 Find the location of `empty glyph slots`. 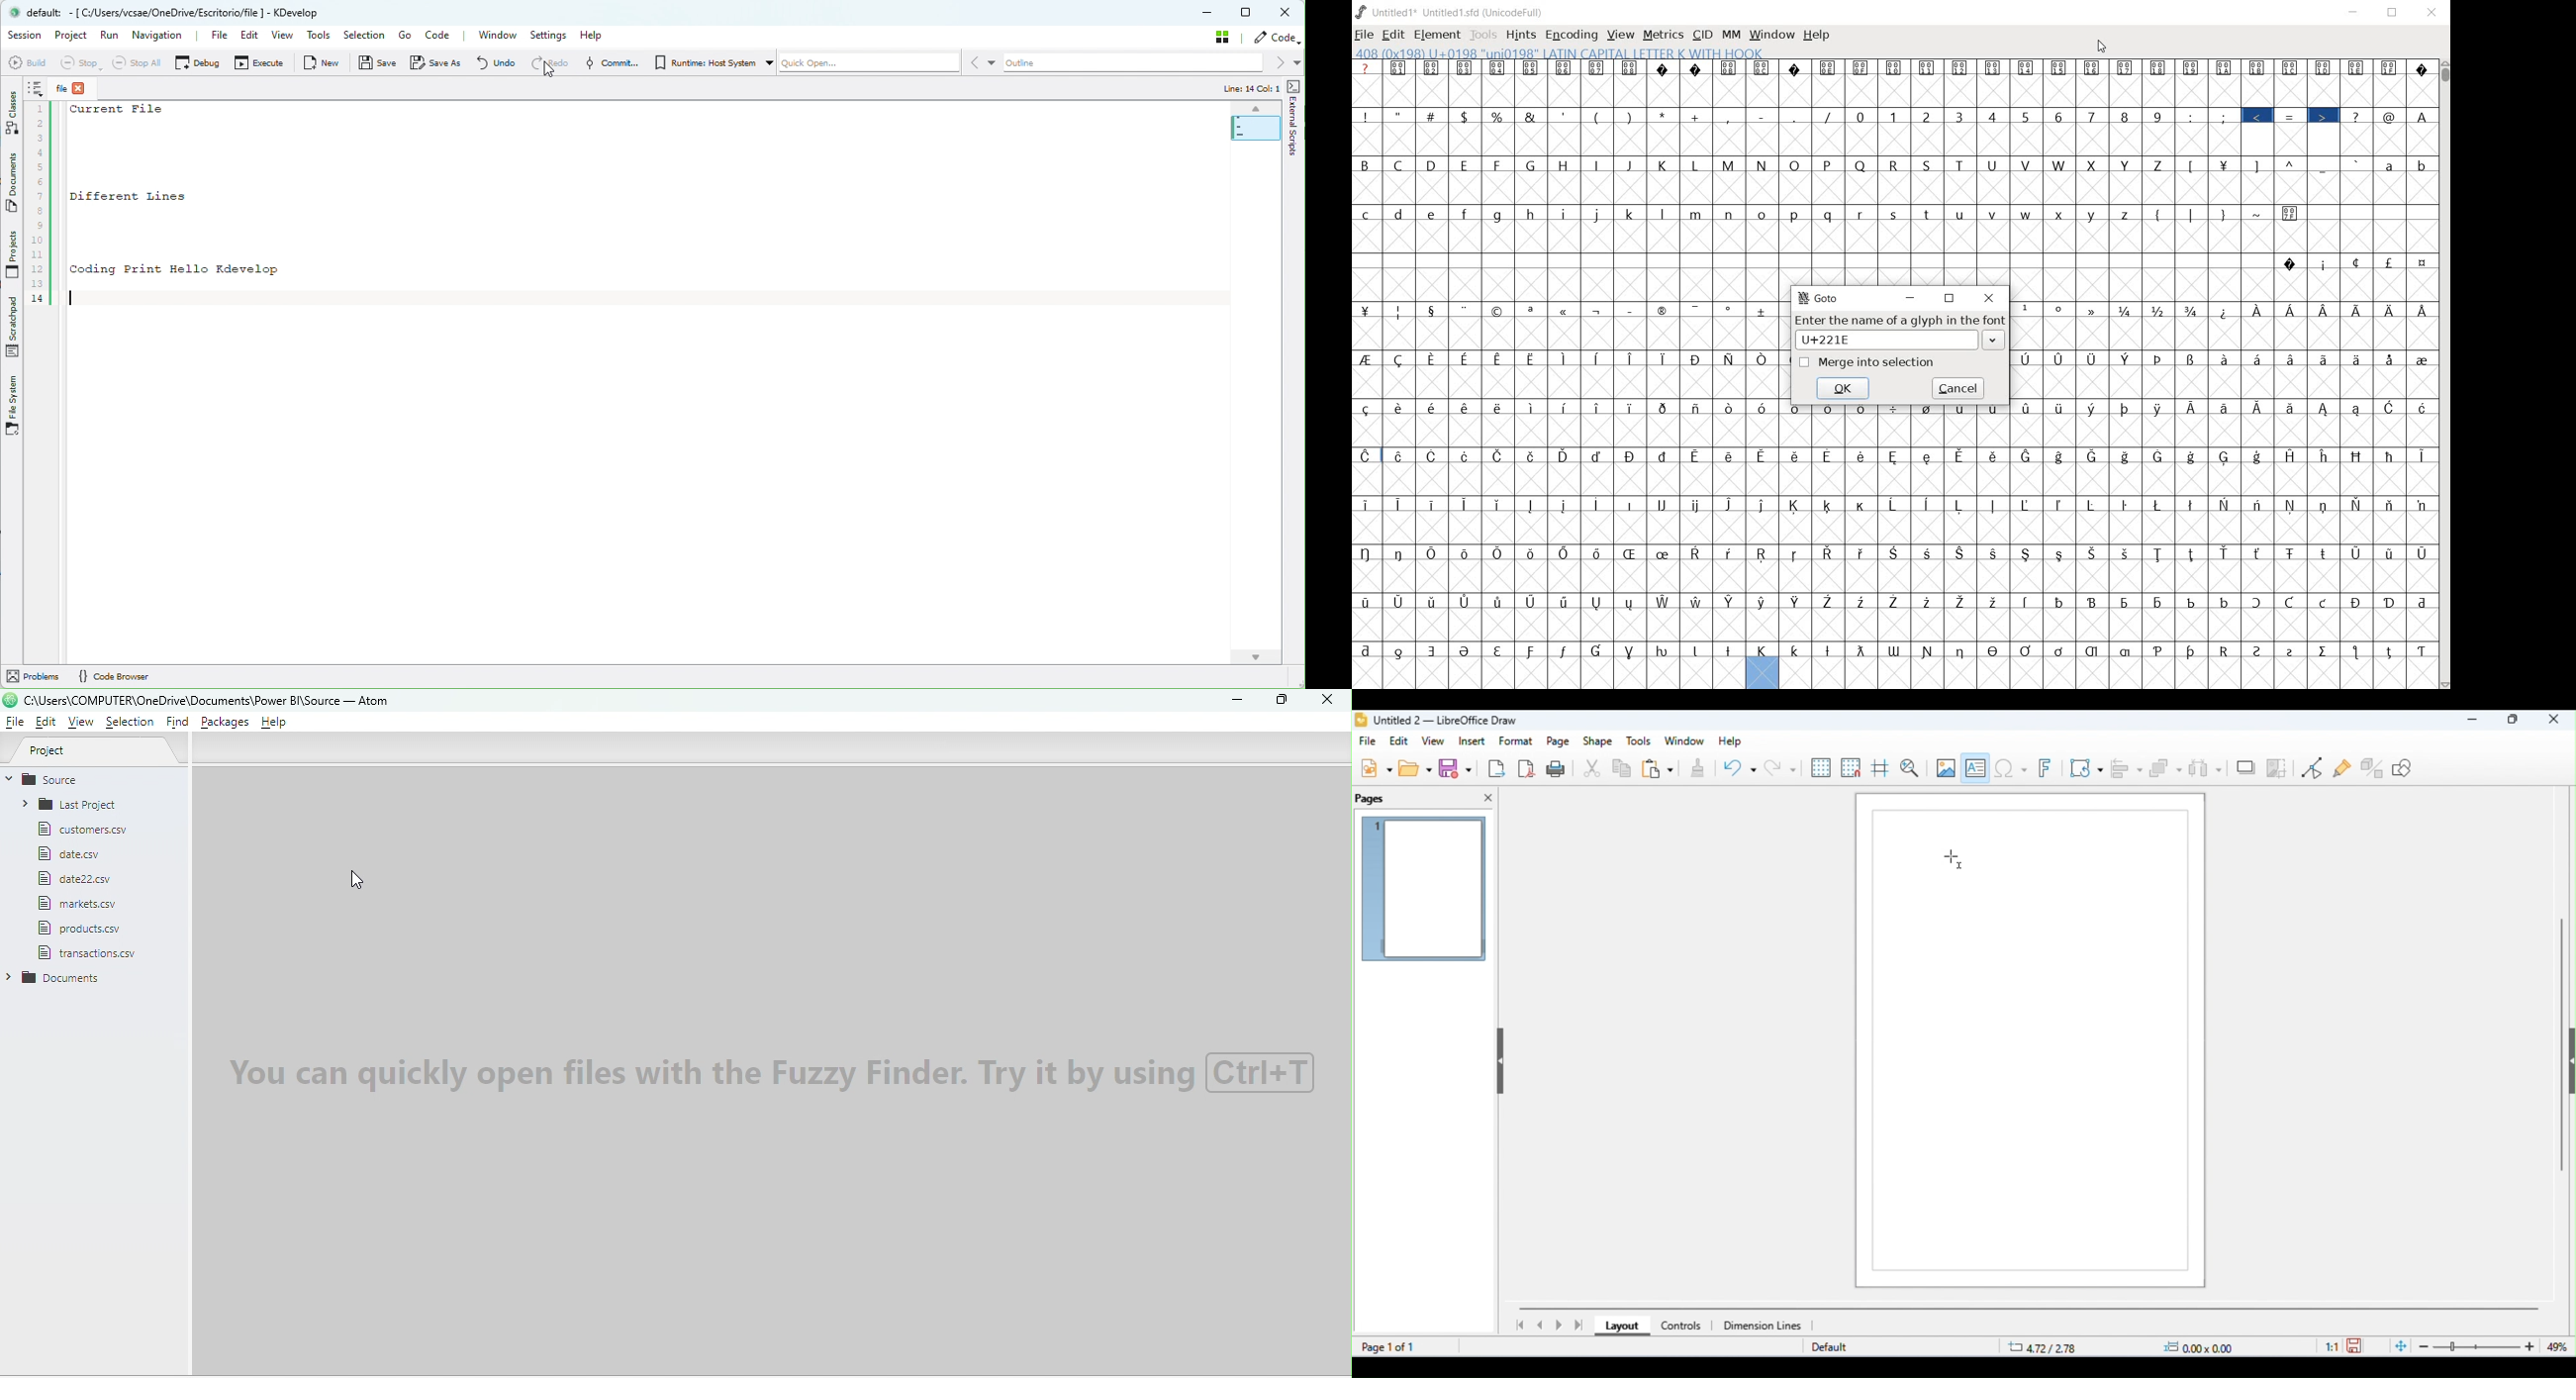

empty glyph slots is located at coordinates (1893, 188).